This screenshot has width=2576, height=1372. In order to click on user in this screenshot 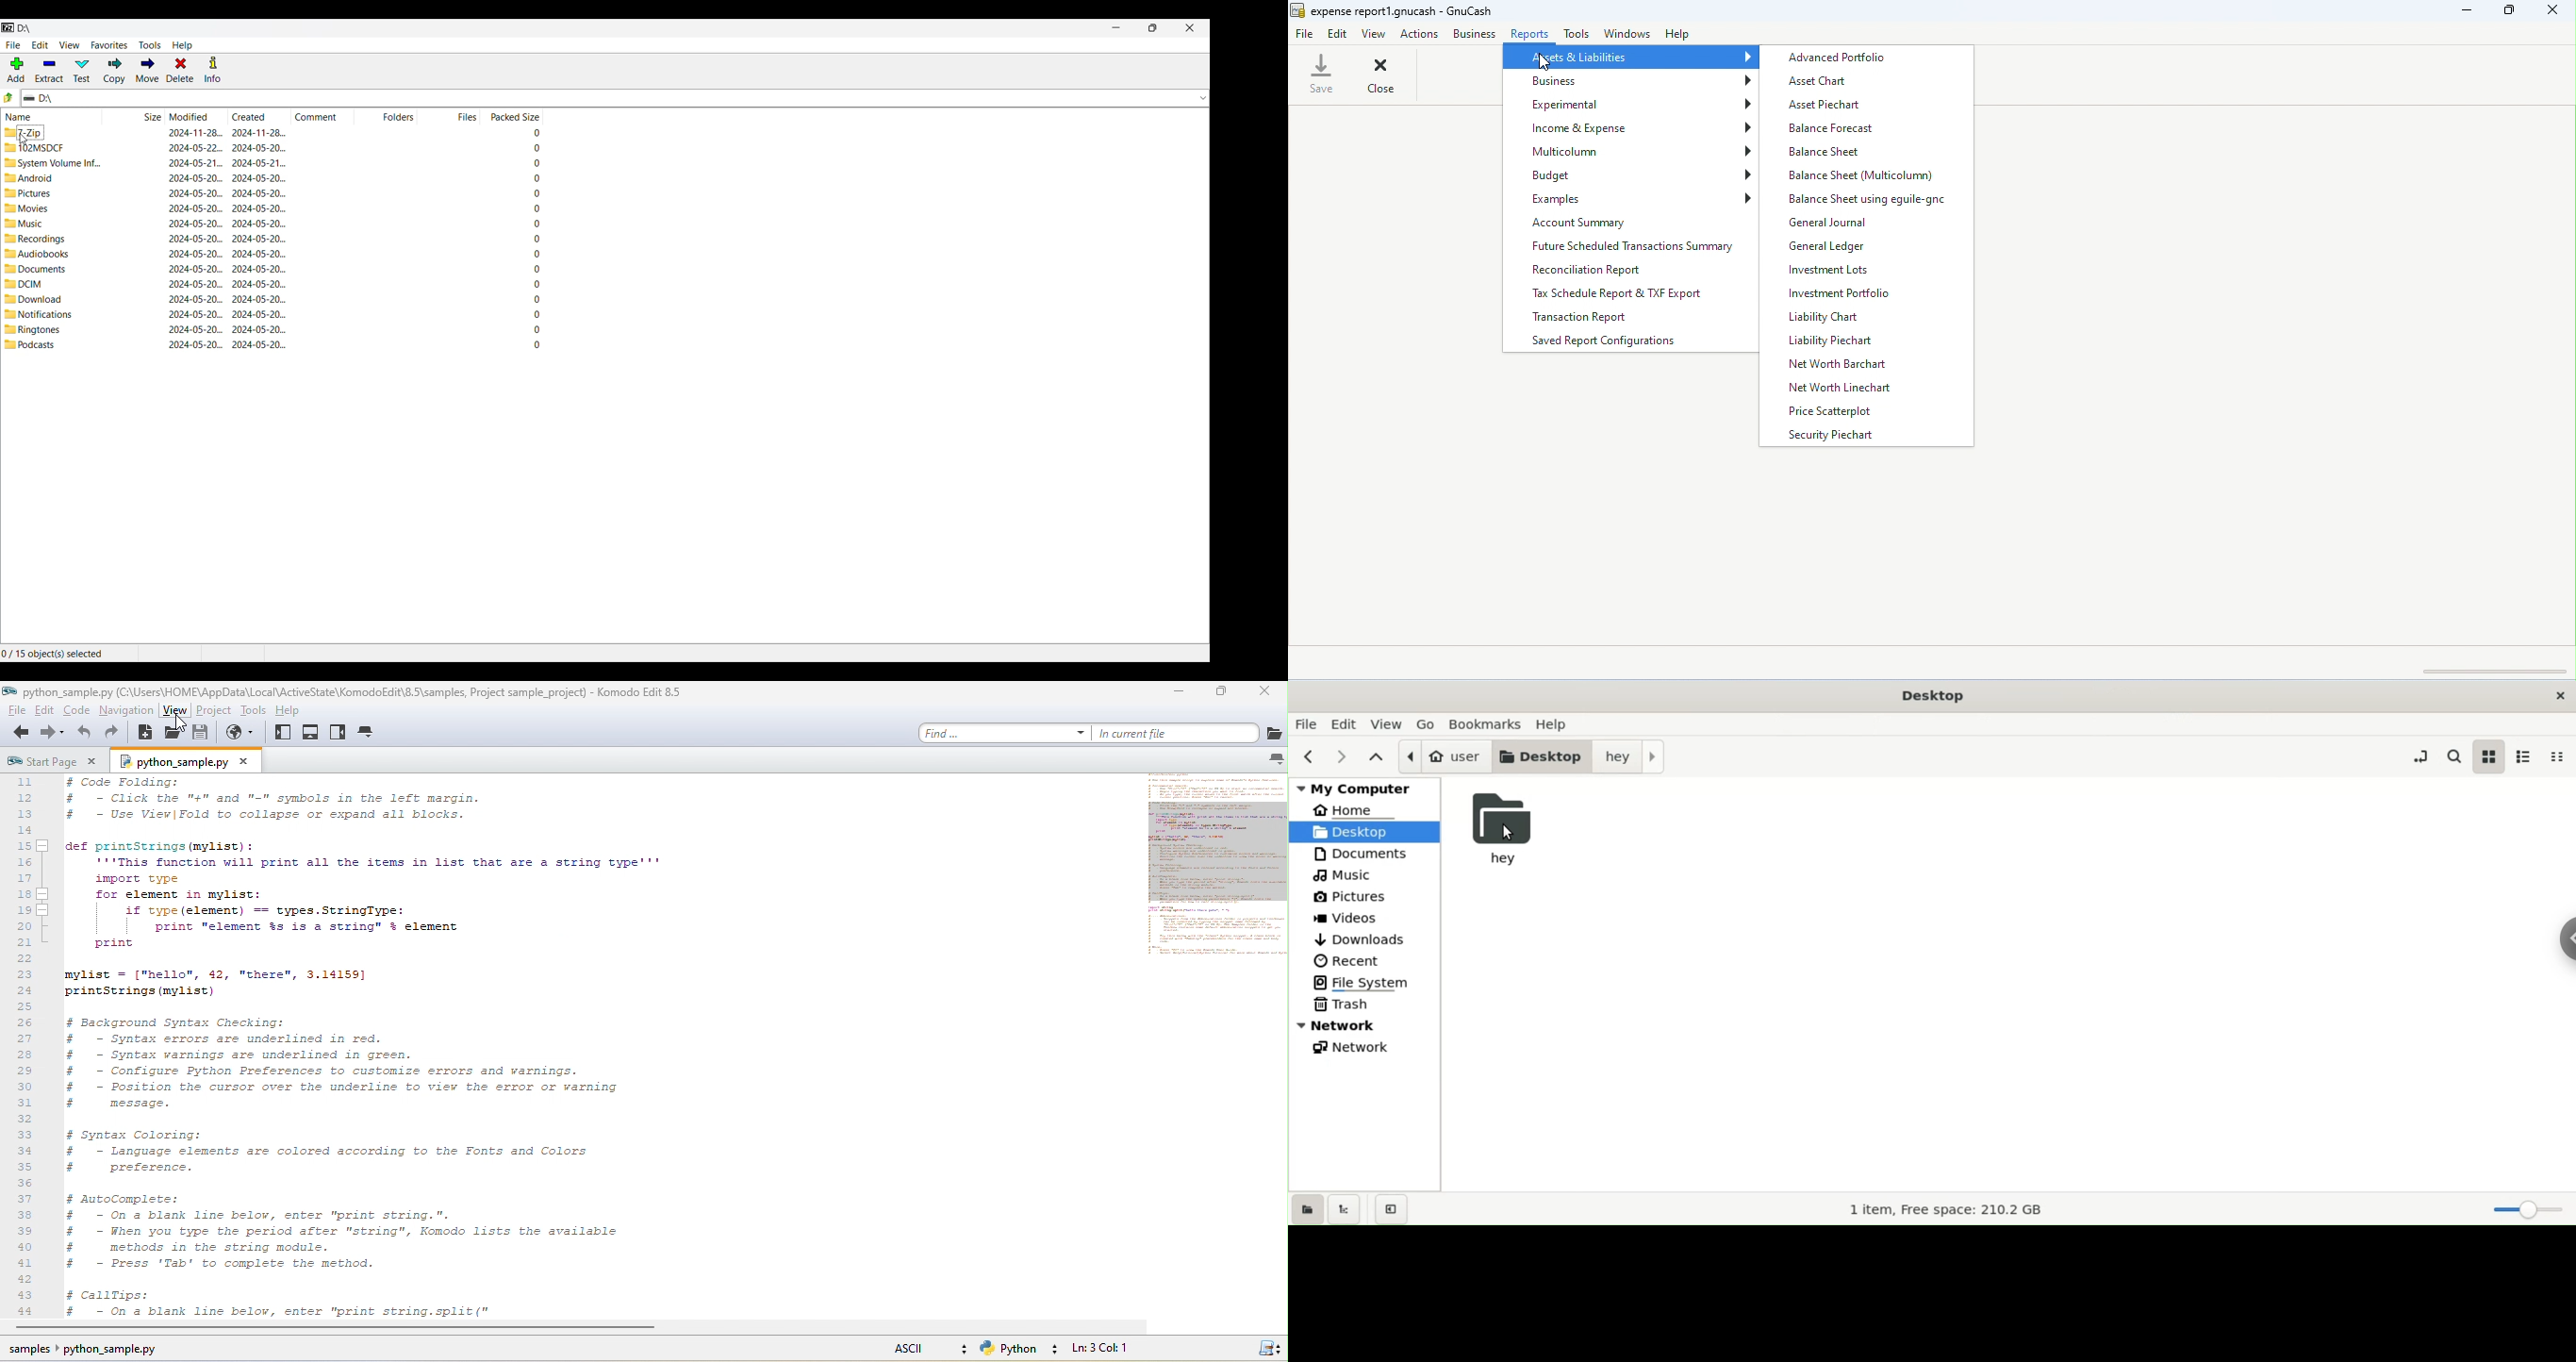, I will do `click(1443, 757)`.